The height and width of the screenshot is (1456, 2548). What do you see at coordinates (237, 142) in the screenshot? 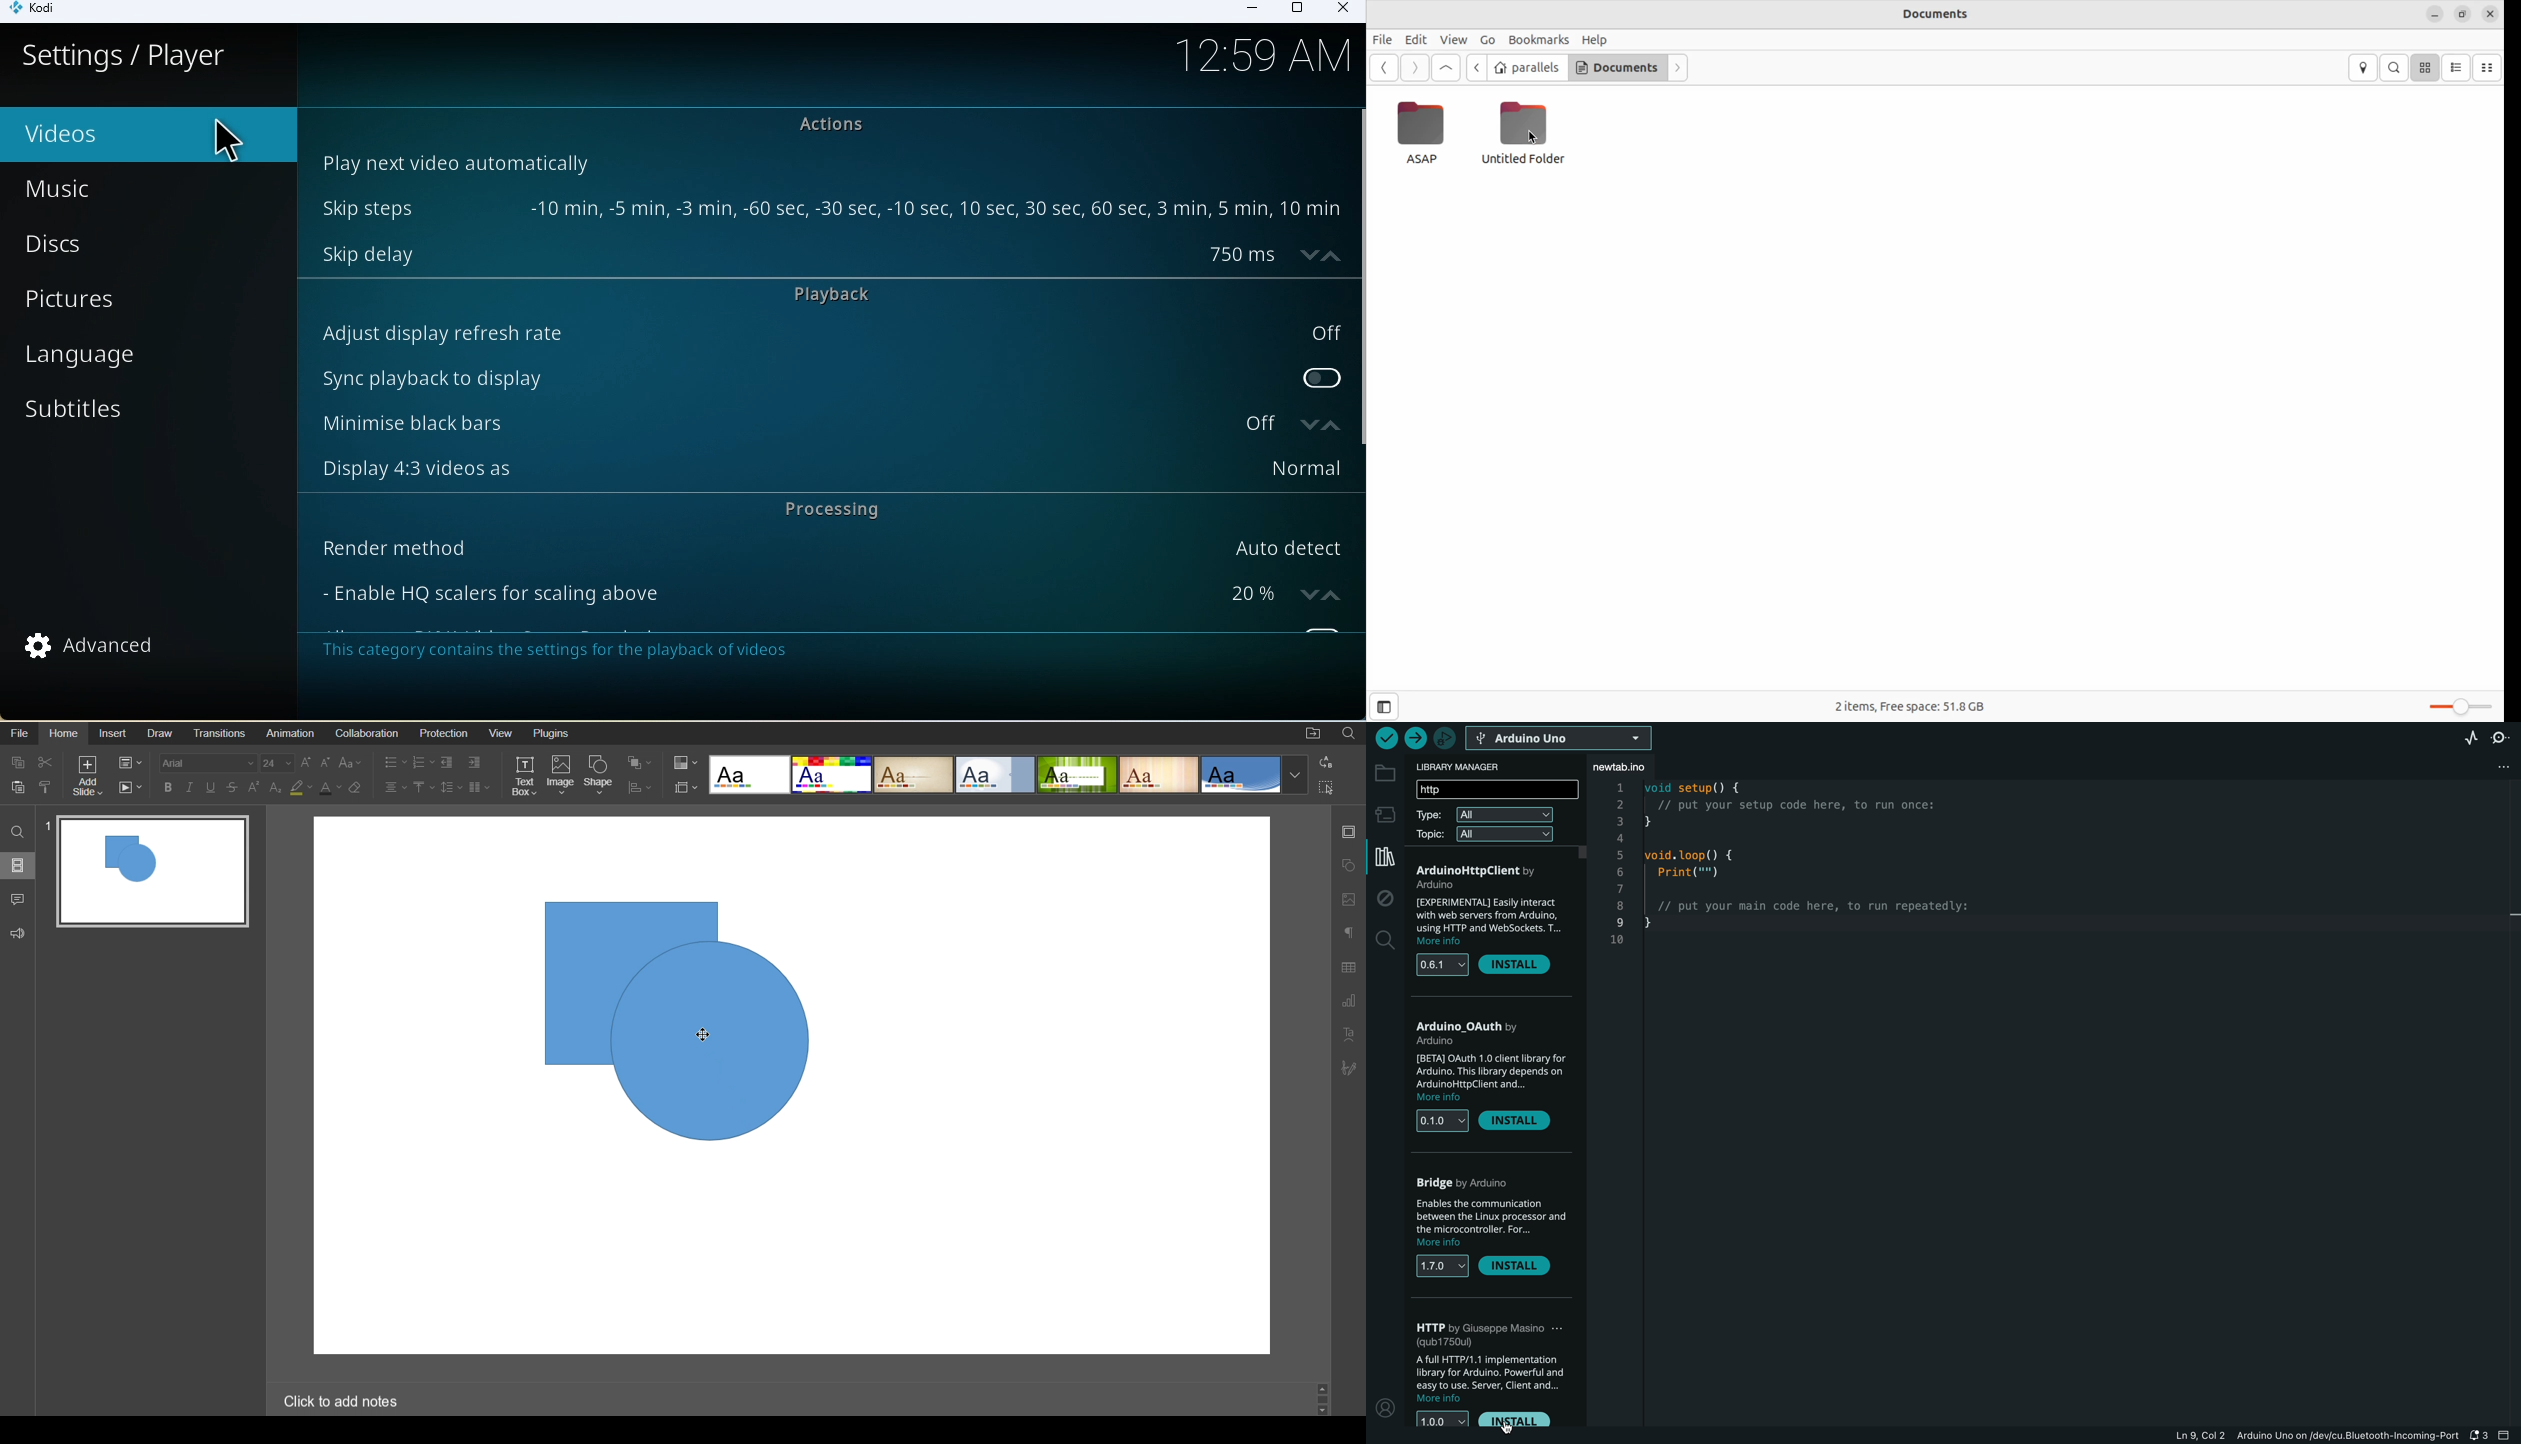
I see `Cursor` at bounding box center [237, 142].